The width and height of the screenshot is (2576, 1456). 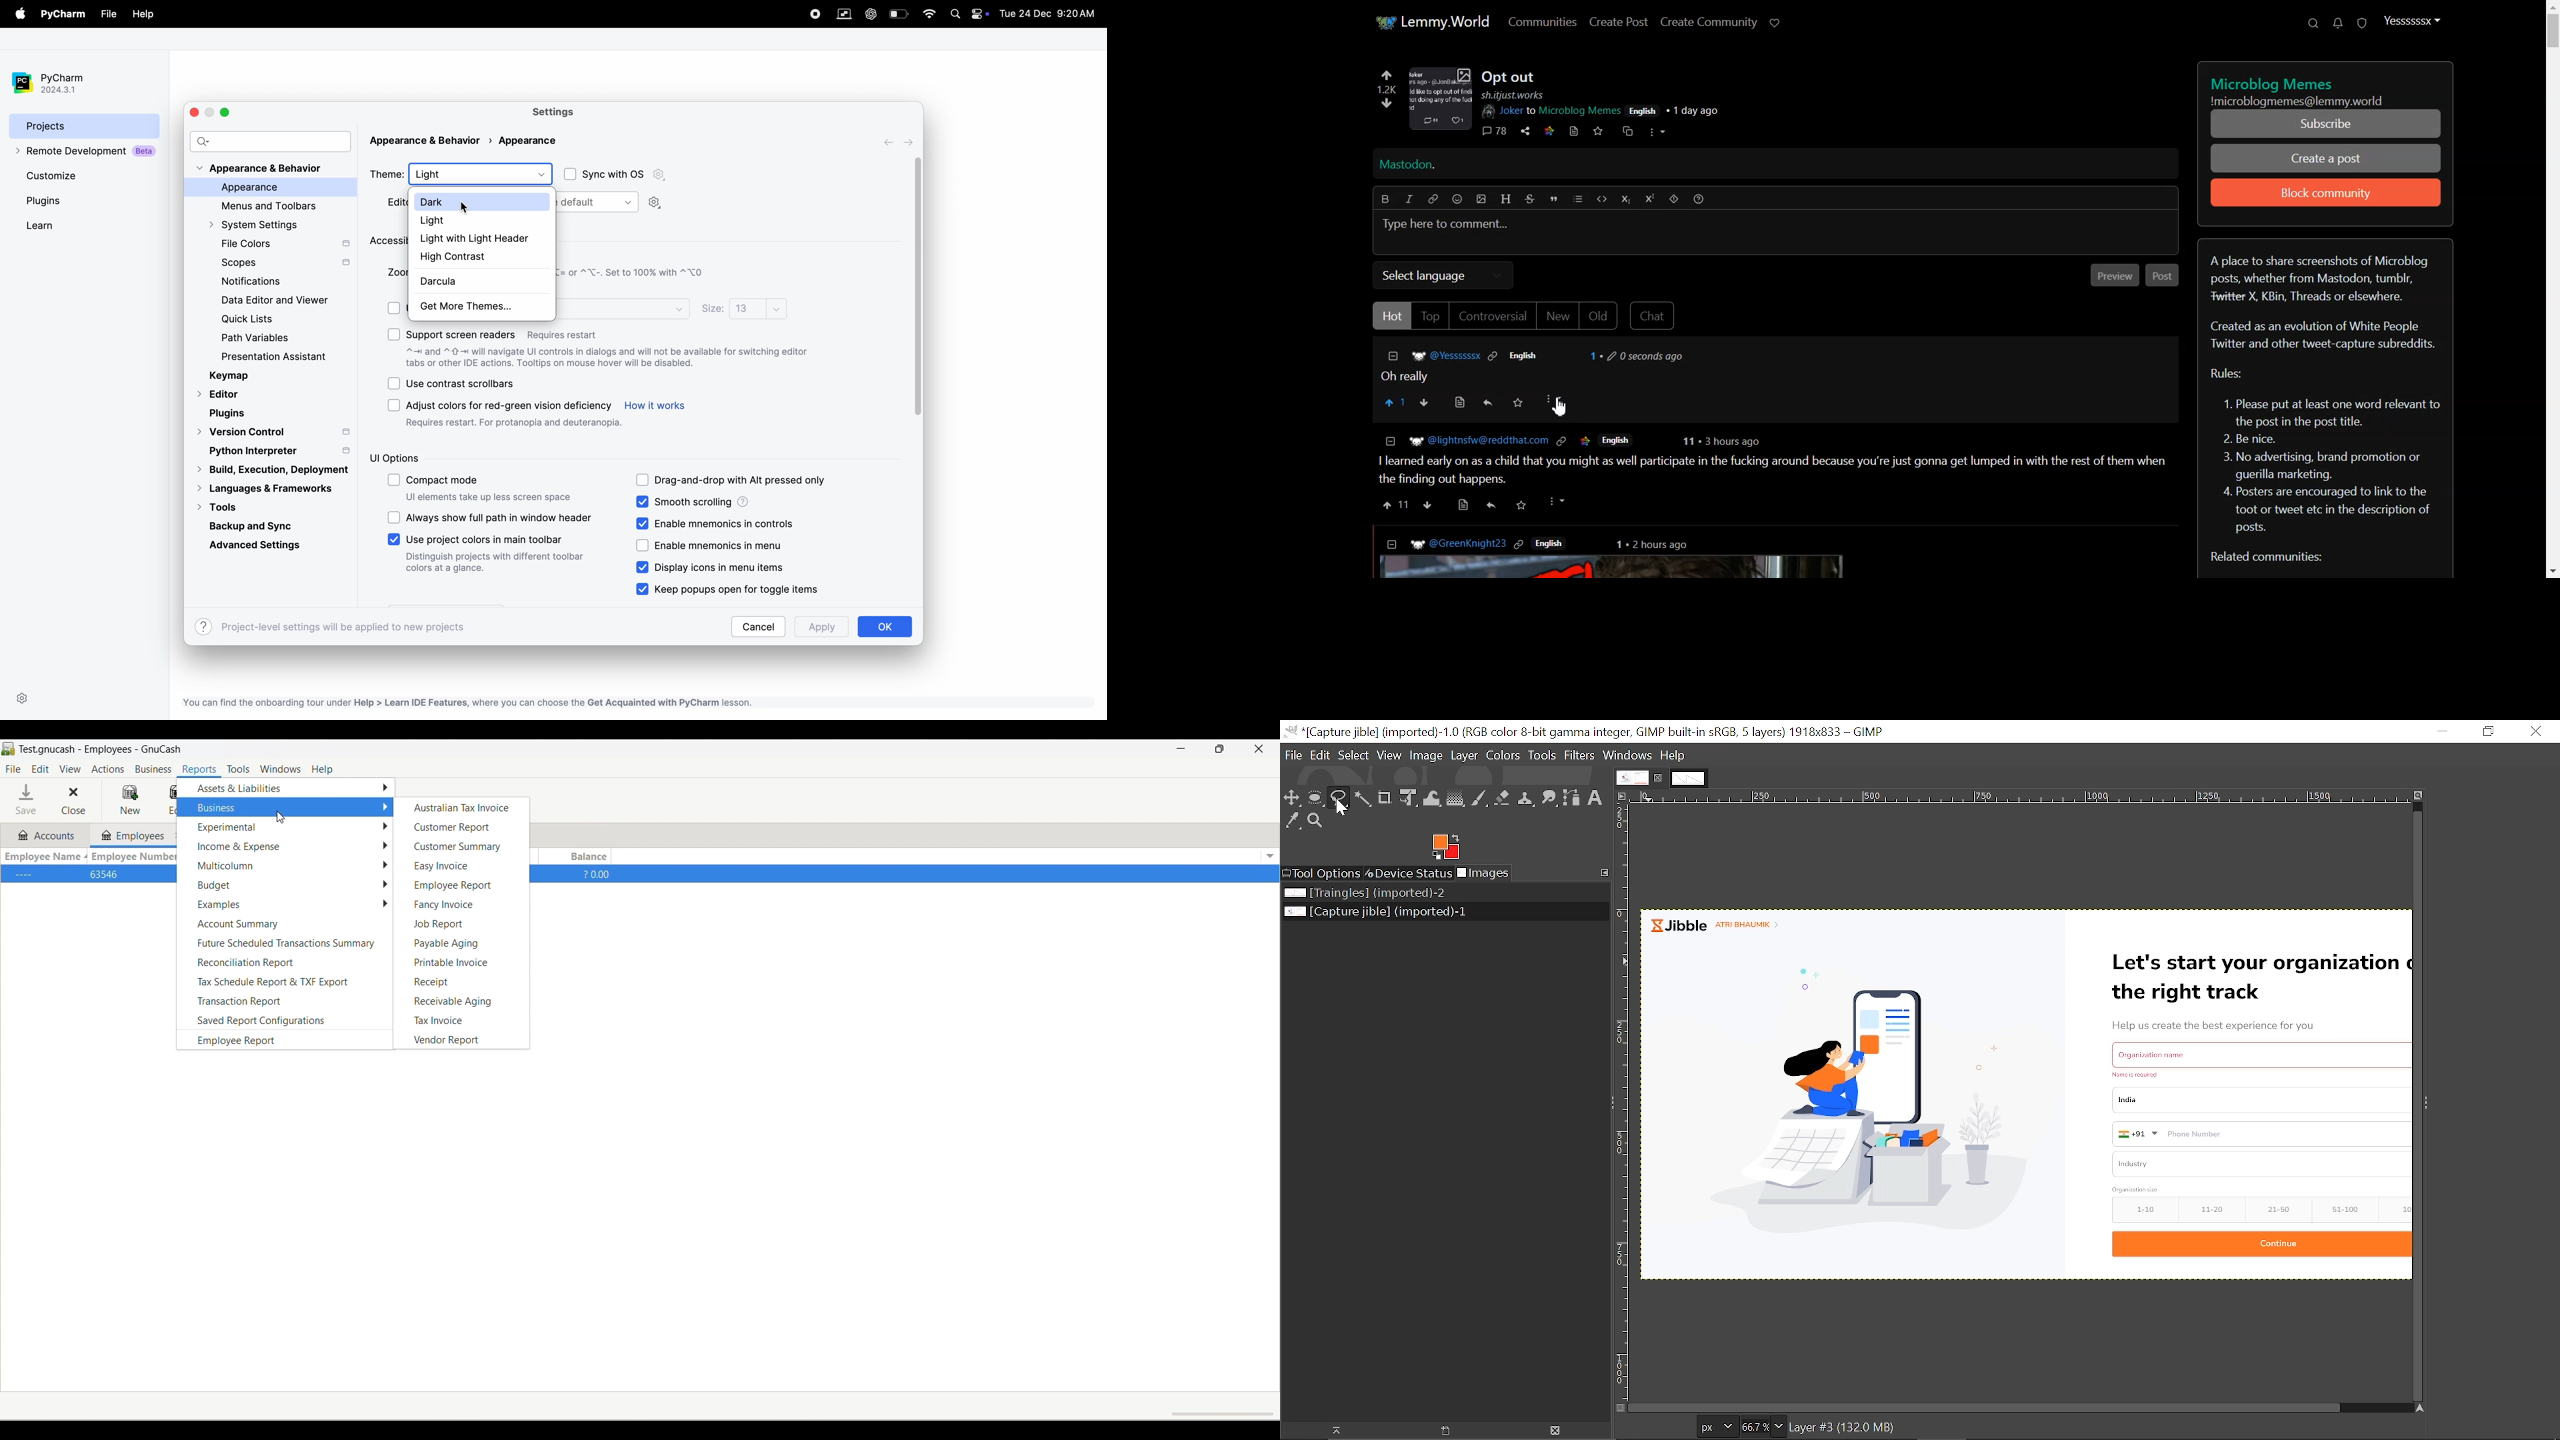 I want to click on Profile, so click(x=2411, y=20).